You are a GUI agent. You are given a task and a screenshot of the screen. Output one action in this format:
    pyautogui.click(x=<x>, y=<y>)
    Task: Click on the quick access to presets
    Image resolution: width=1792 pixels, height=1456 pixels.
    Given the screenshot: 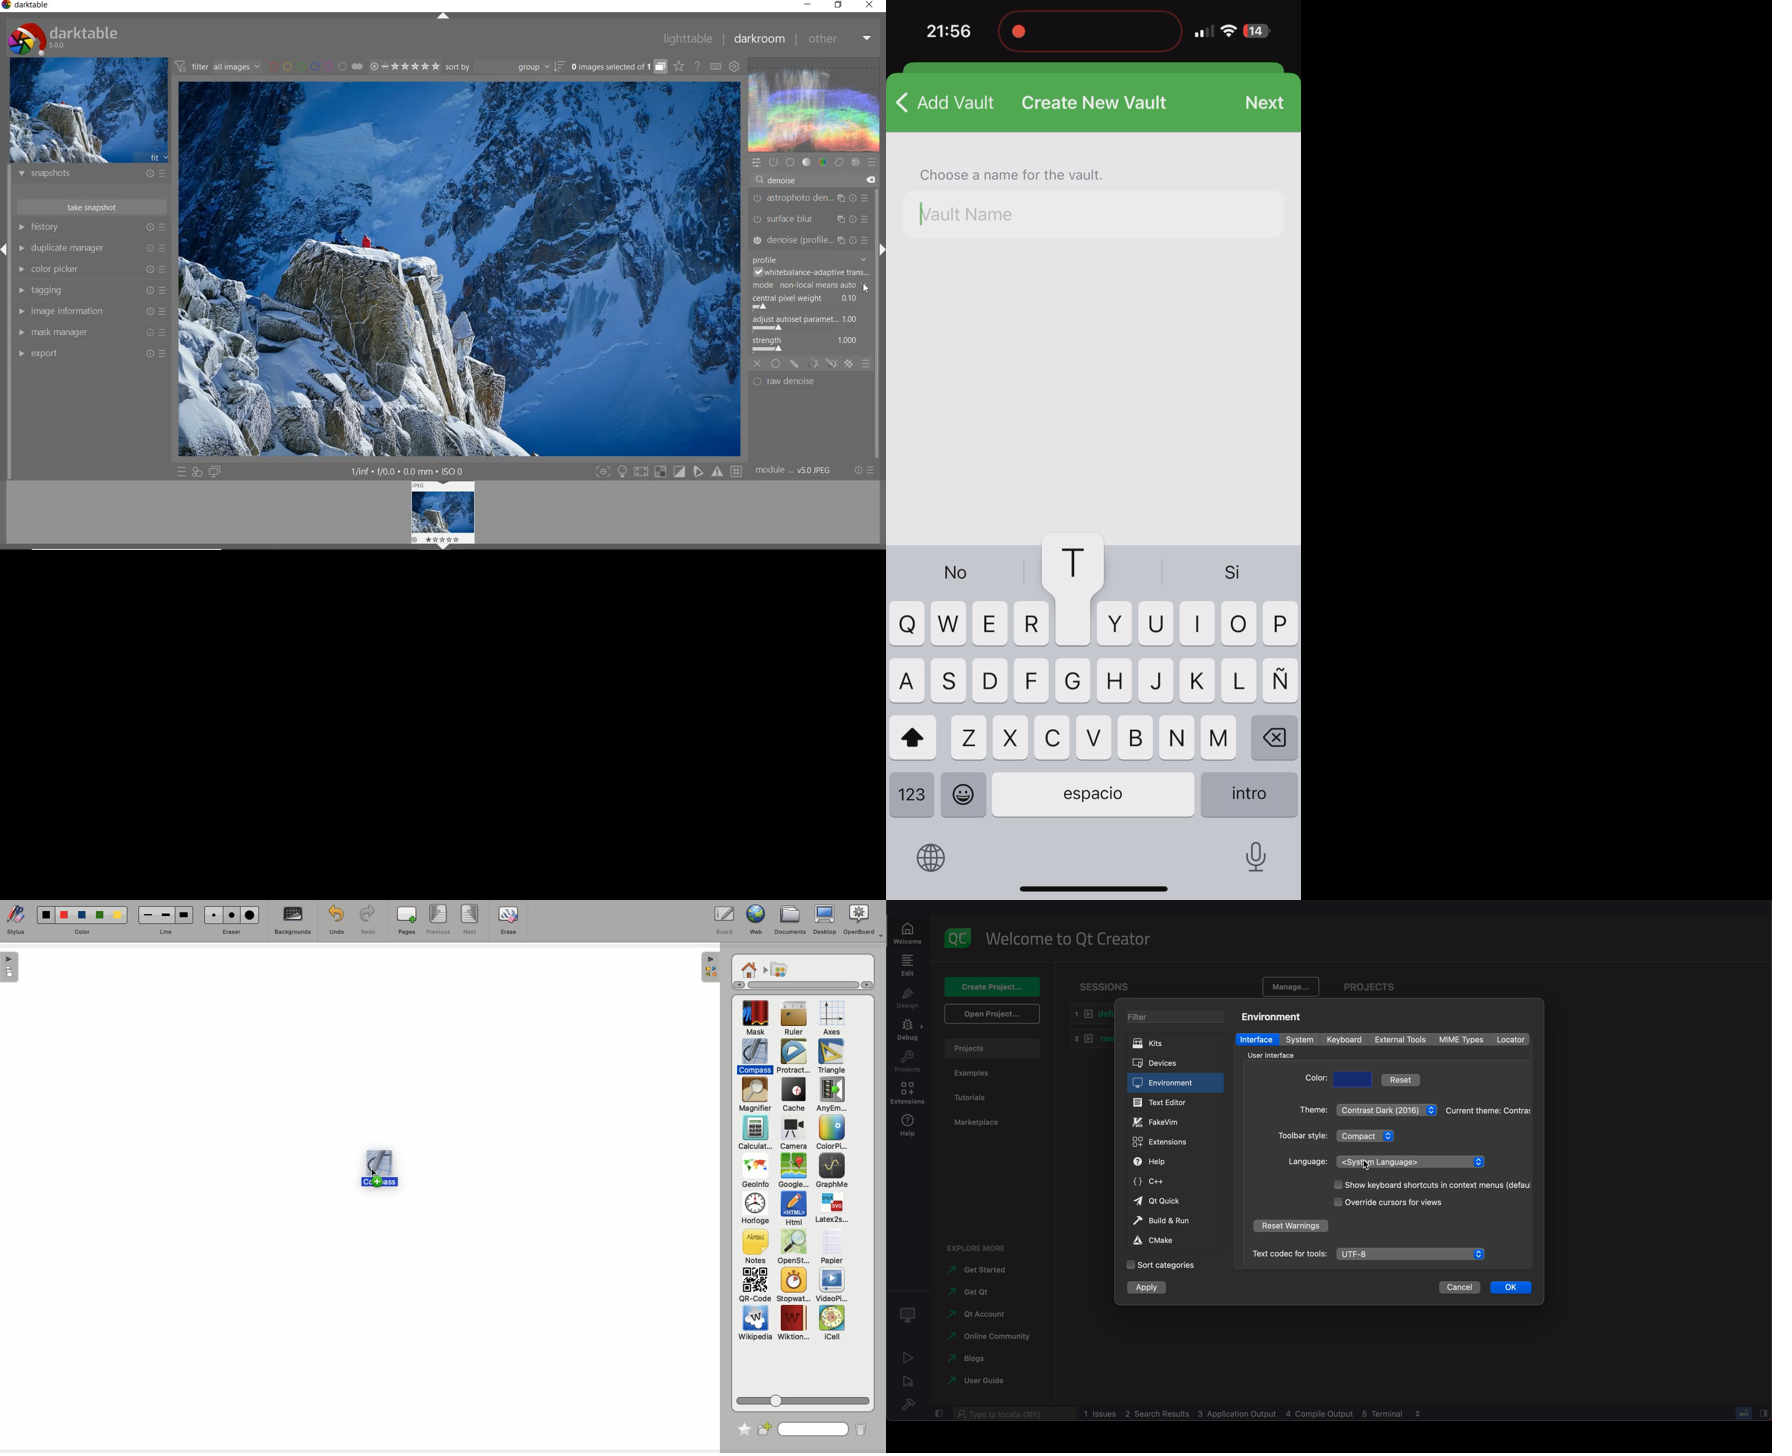 What is the action you would take?
    pyautogui.click(x=181, y=473)
    